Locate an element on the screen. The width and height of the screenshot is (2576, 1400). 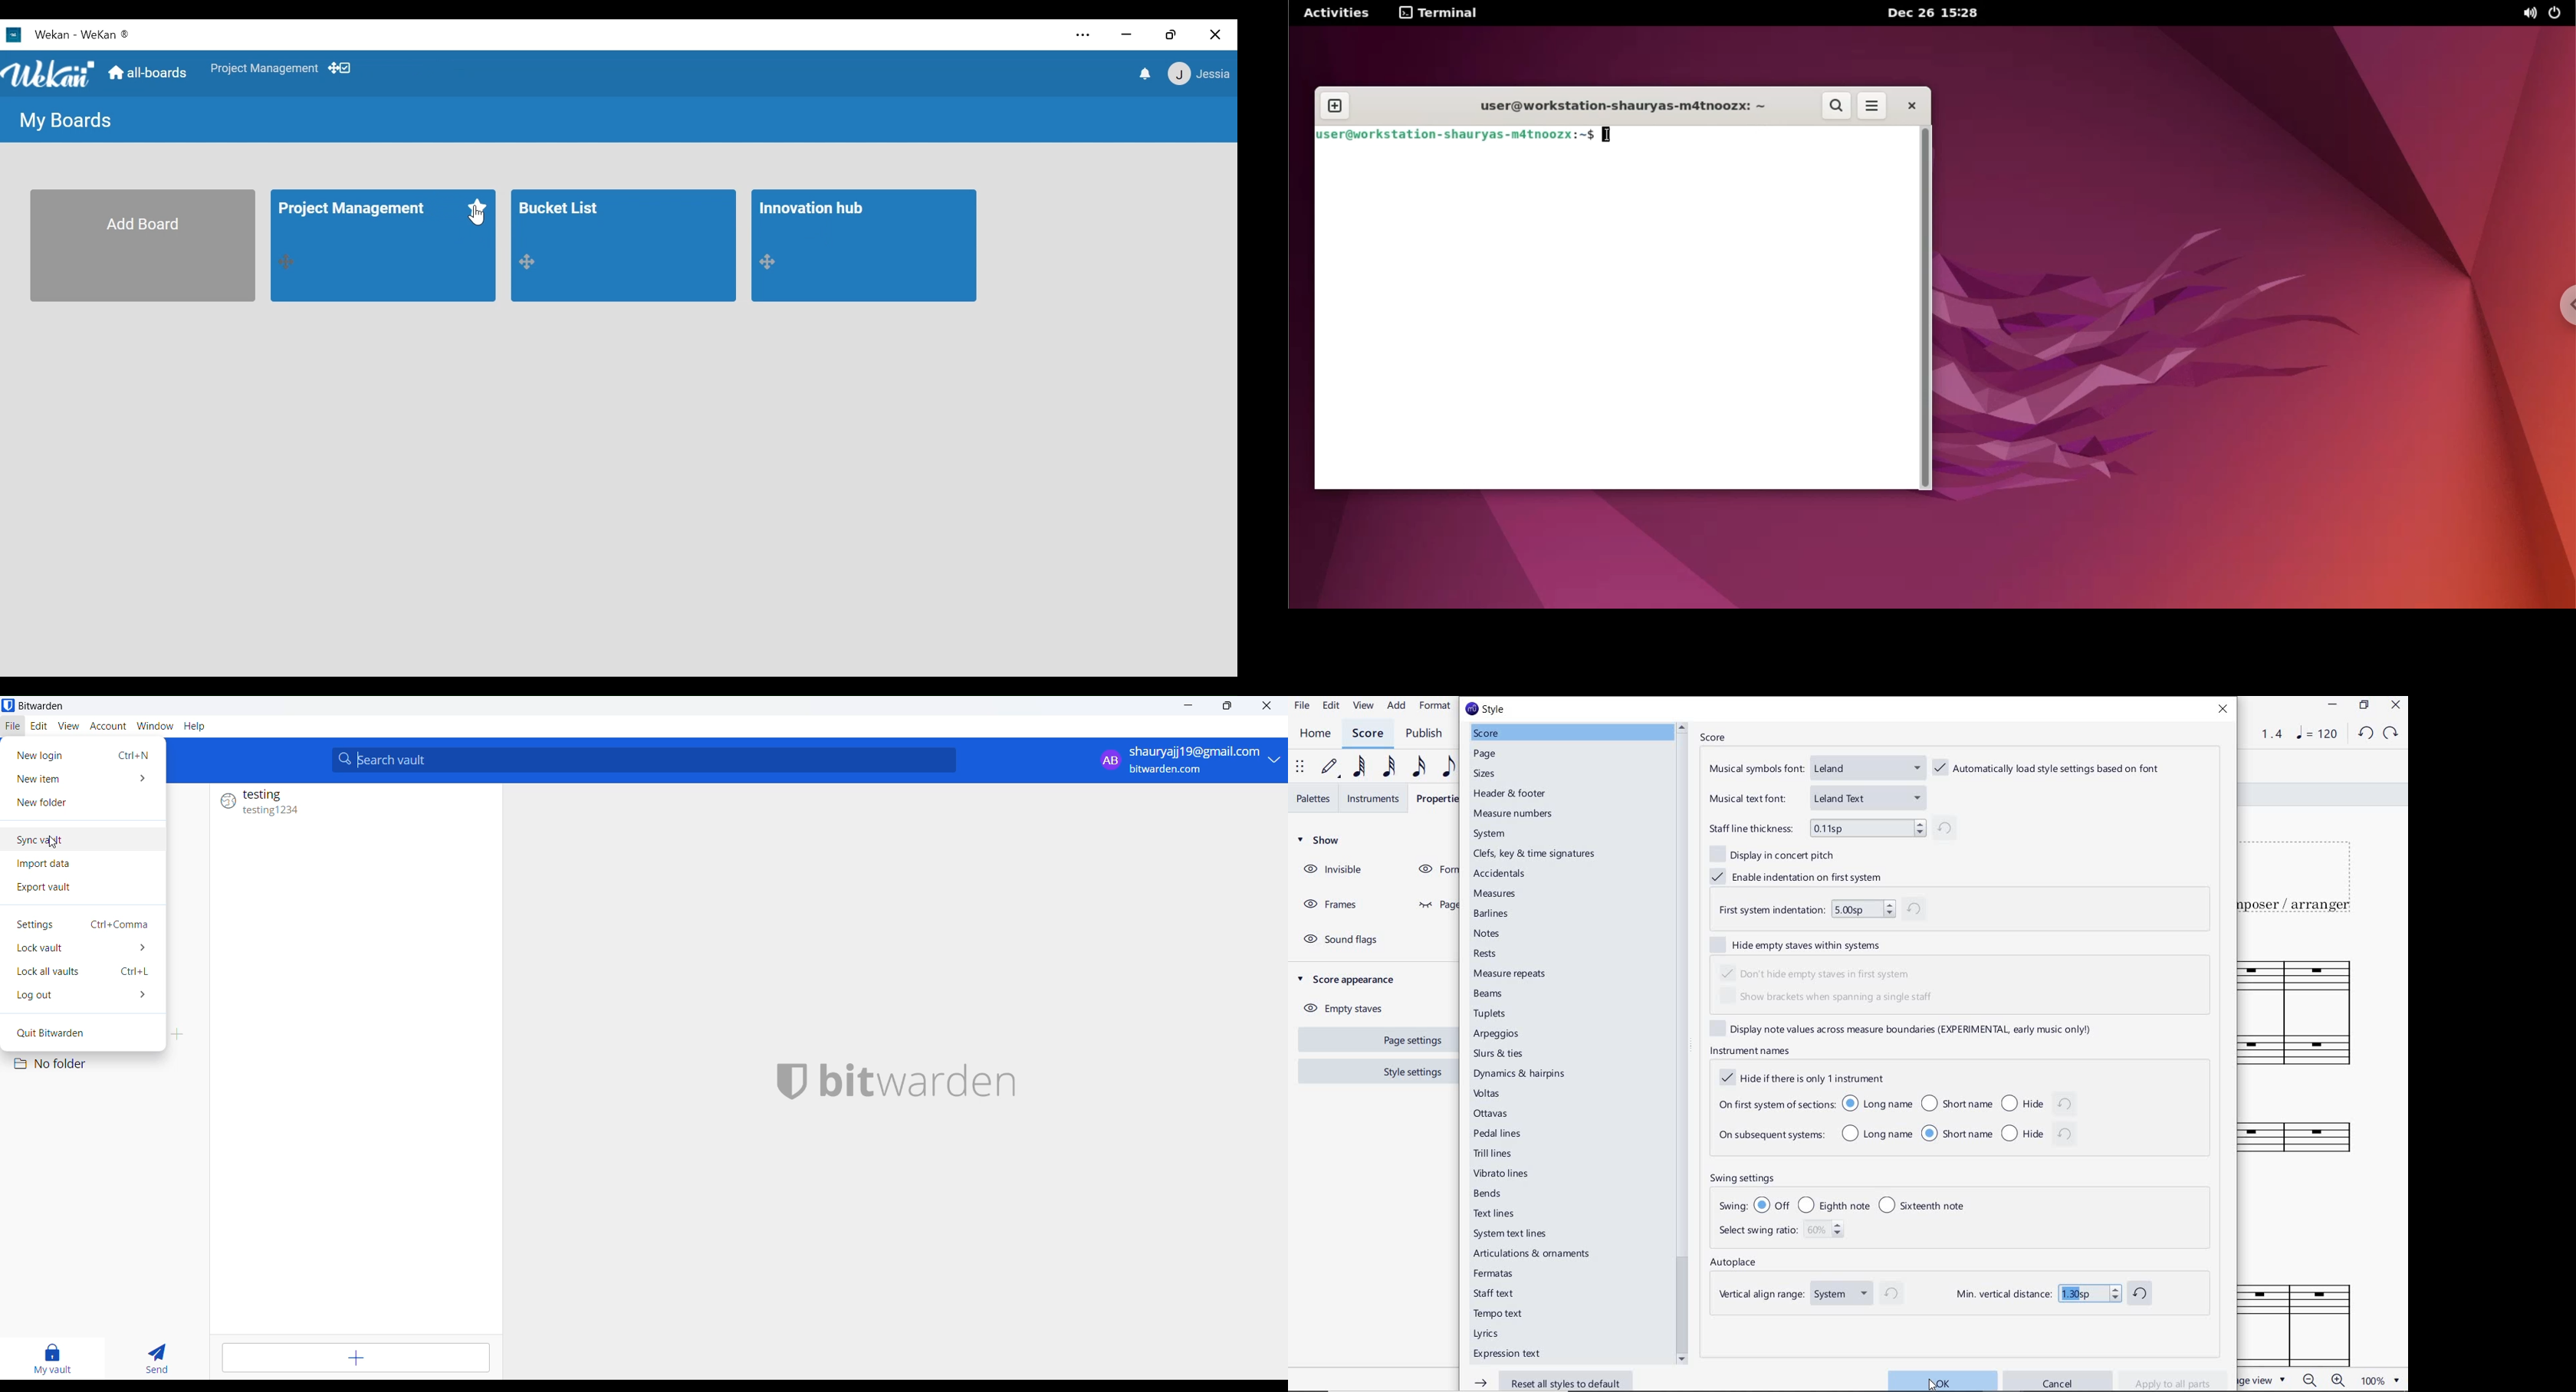
FORMATTING is located at coordinates (1435, 870).